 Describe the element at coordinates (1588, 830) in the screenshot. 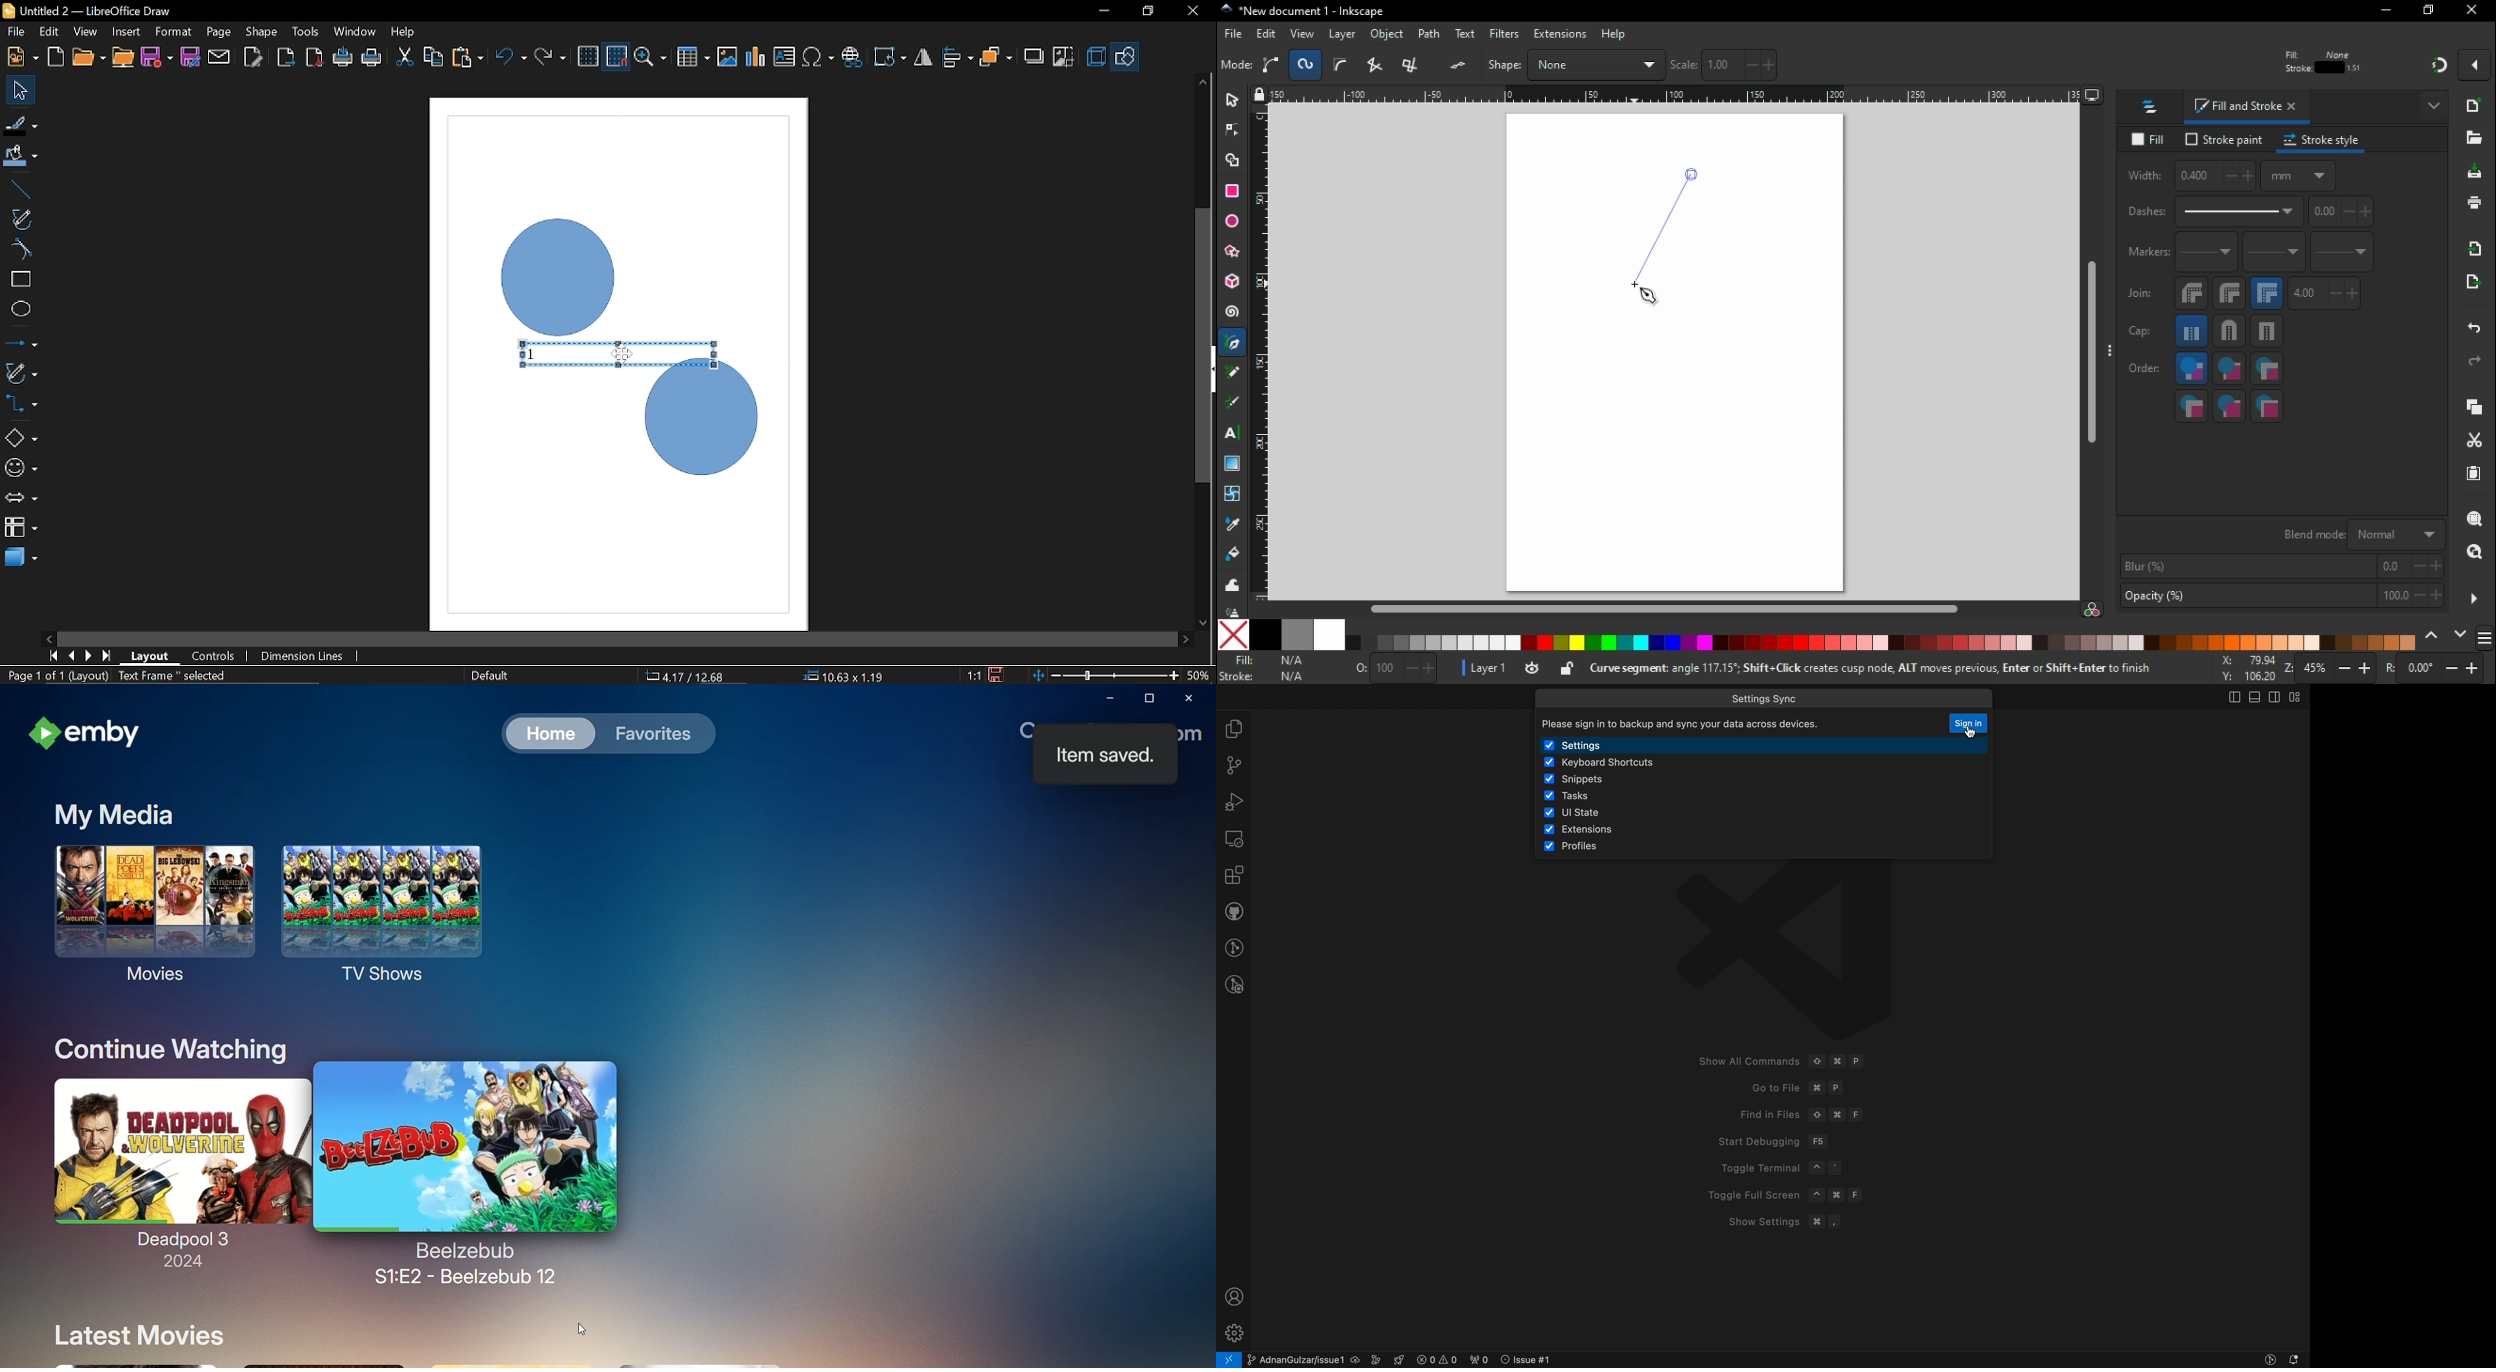

I see `extensions` at that location.